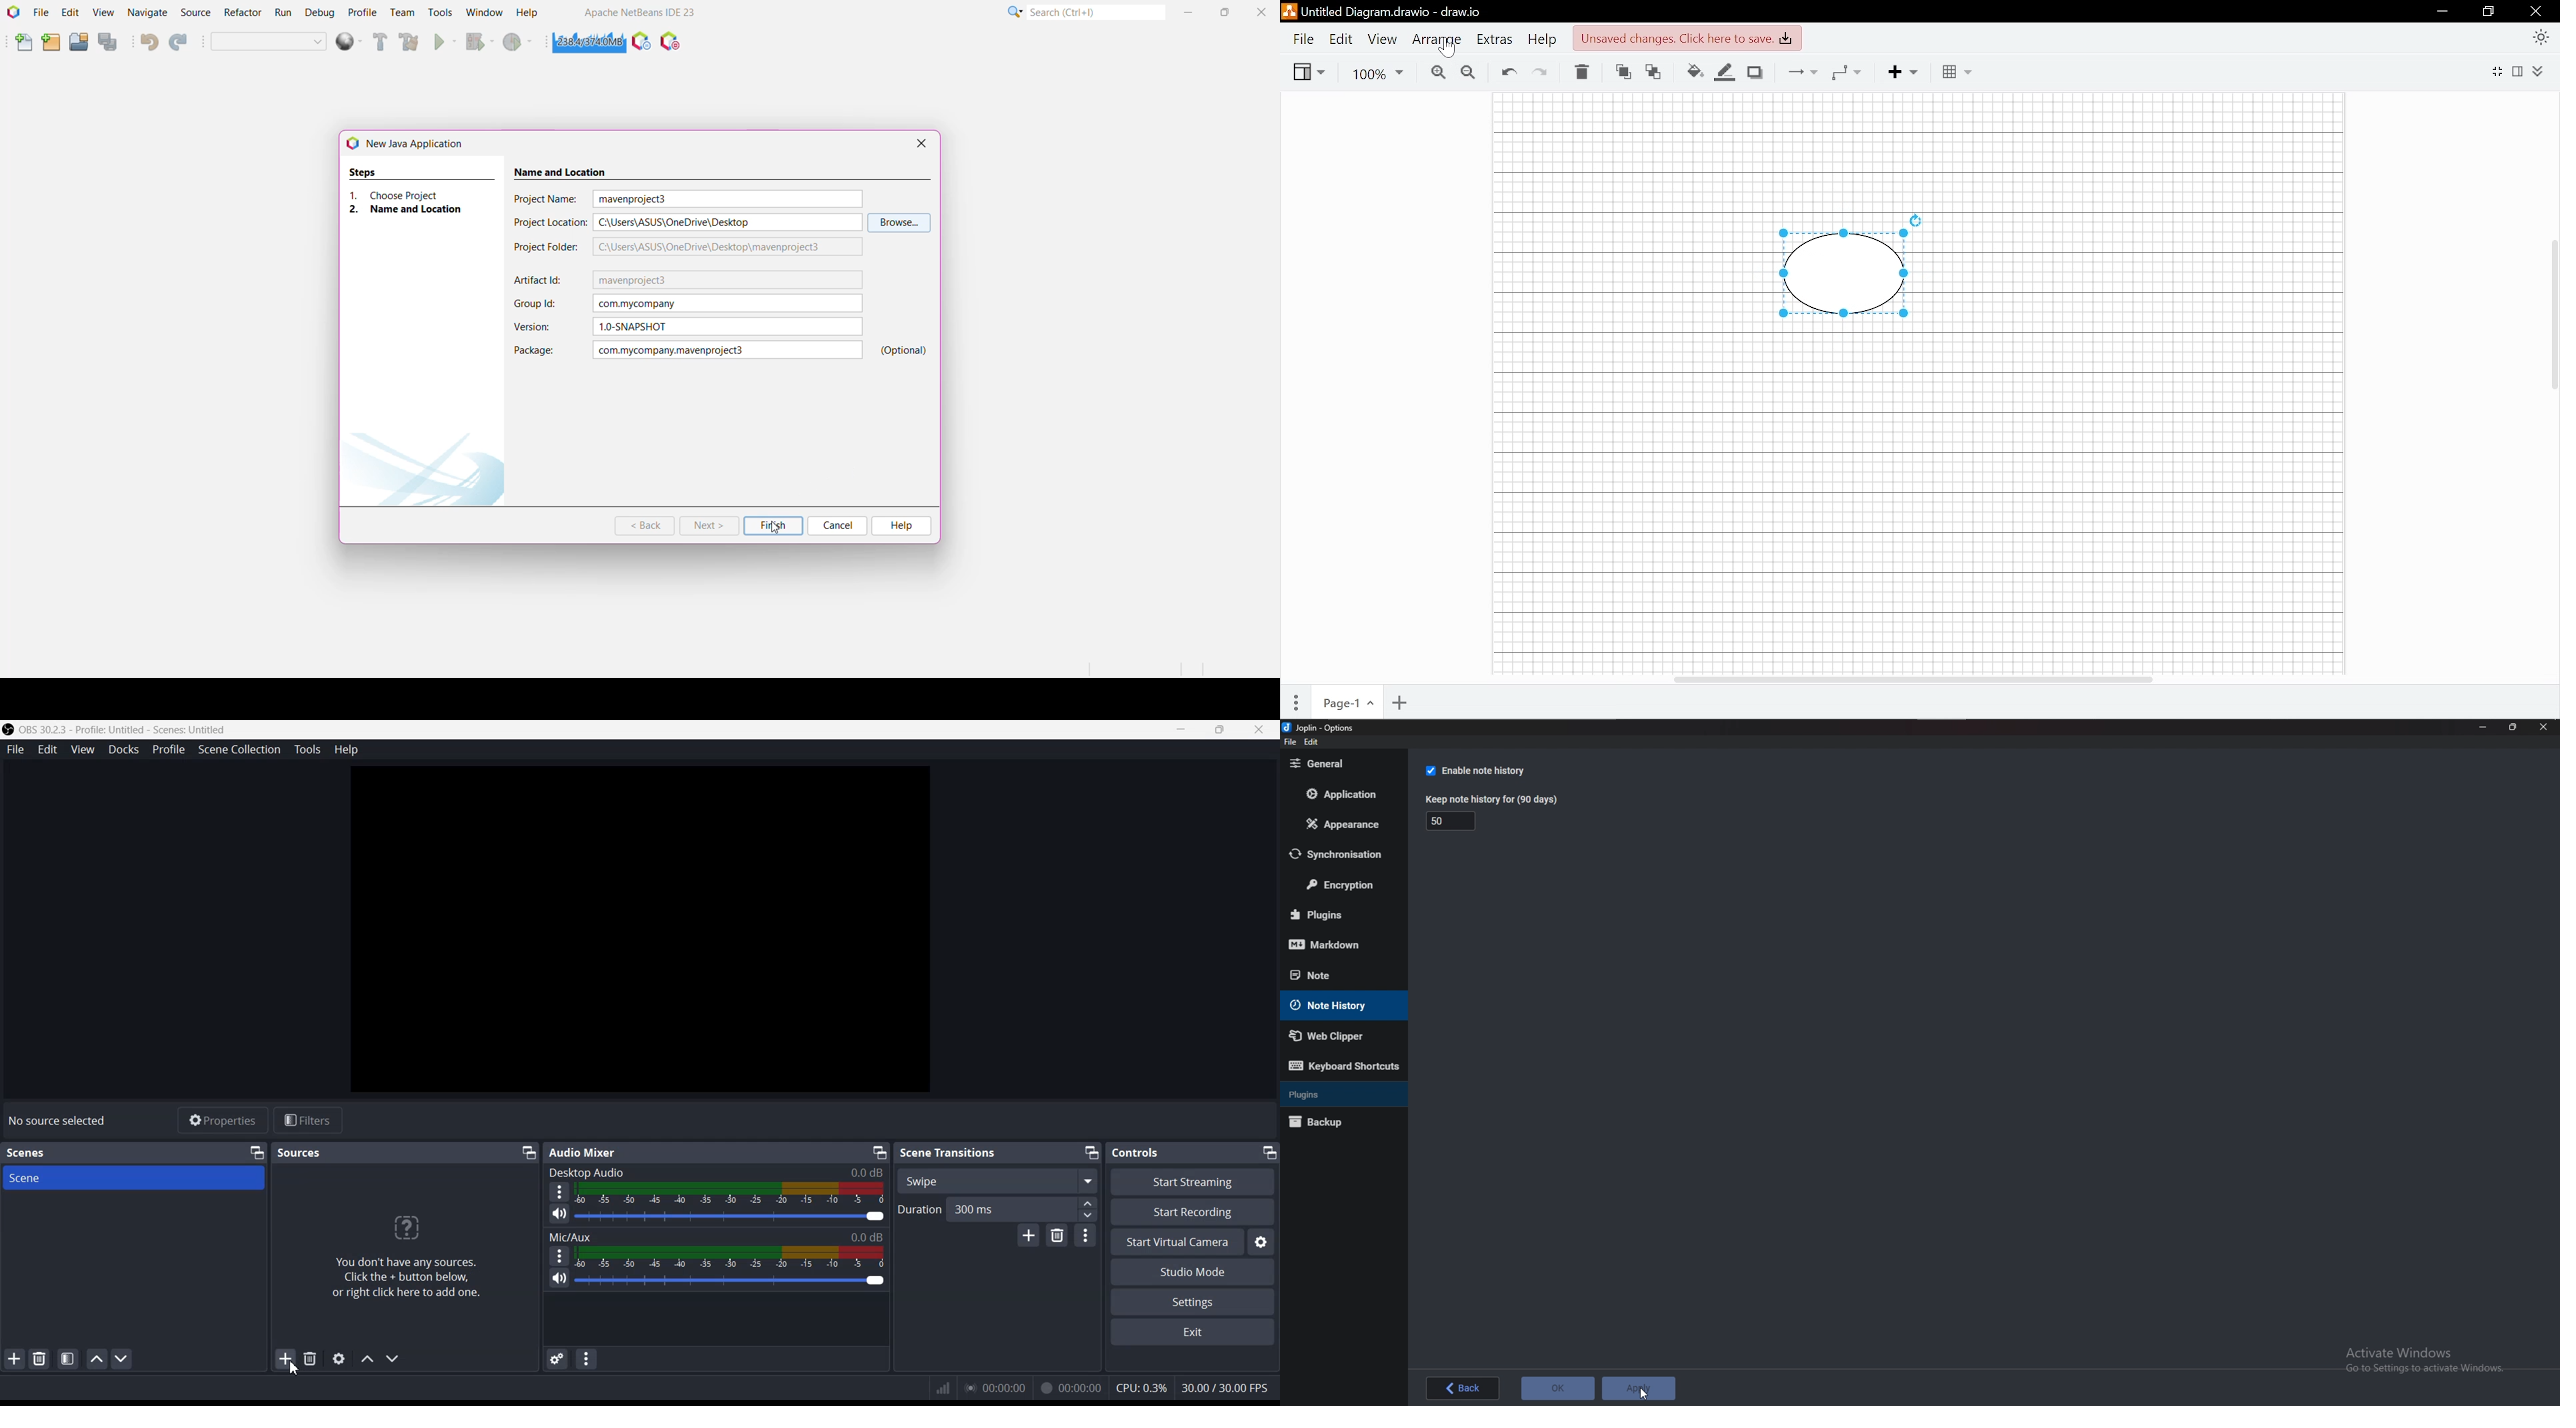 Image resolution: width=2576 pixels, height=1428 pixels. Describe the element at coordinates (68, 1359) in the screenshot. I see `Open scene Filter` at that location.